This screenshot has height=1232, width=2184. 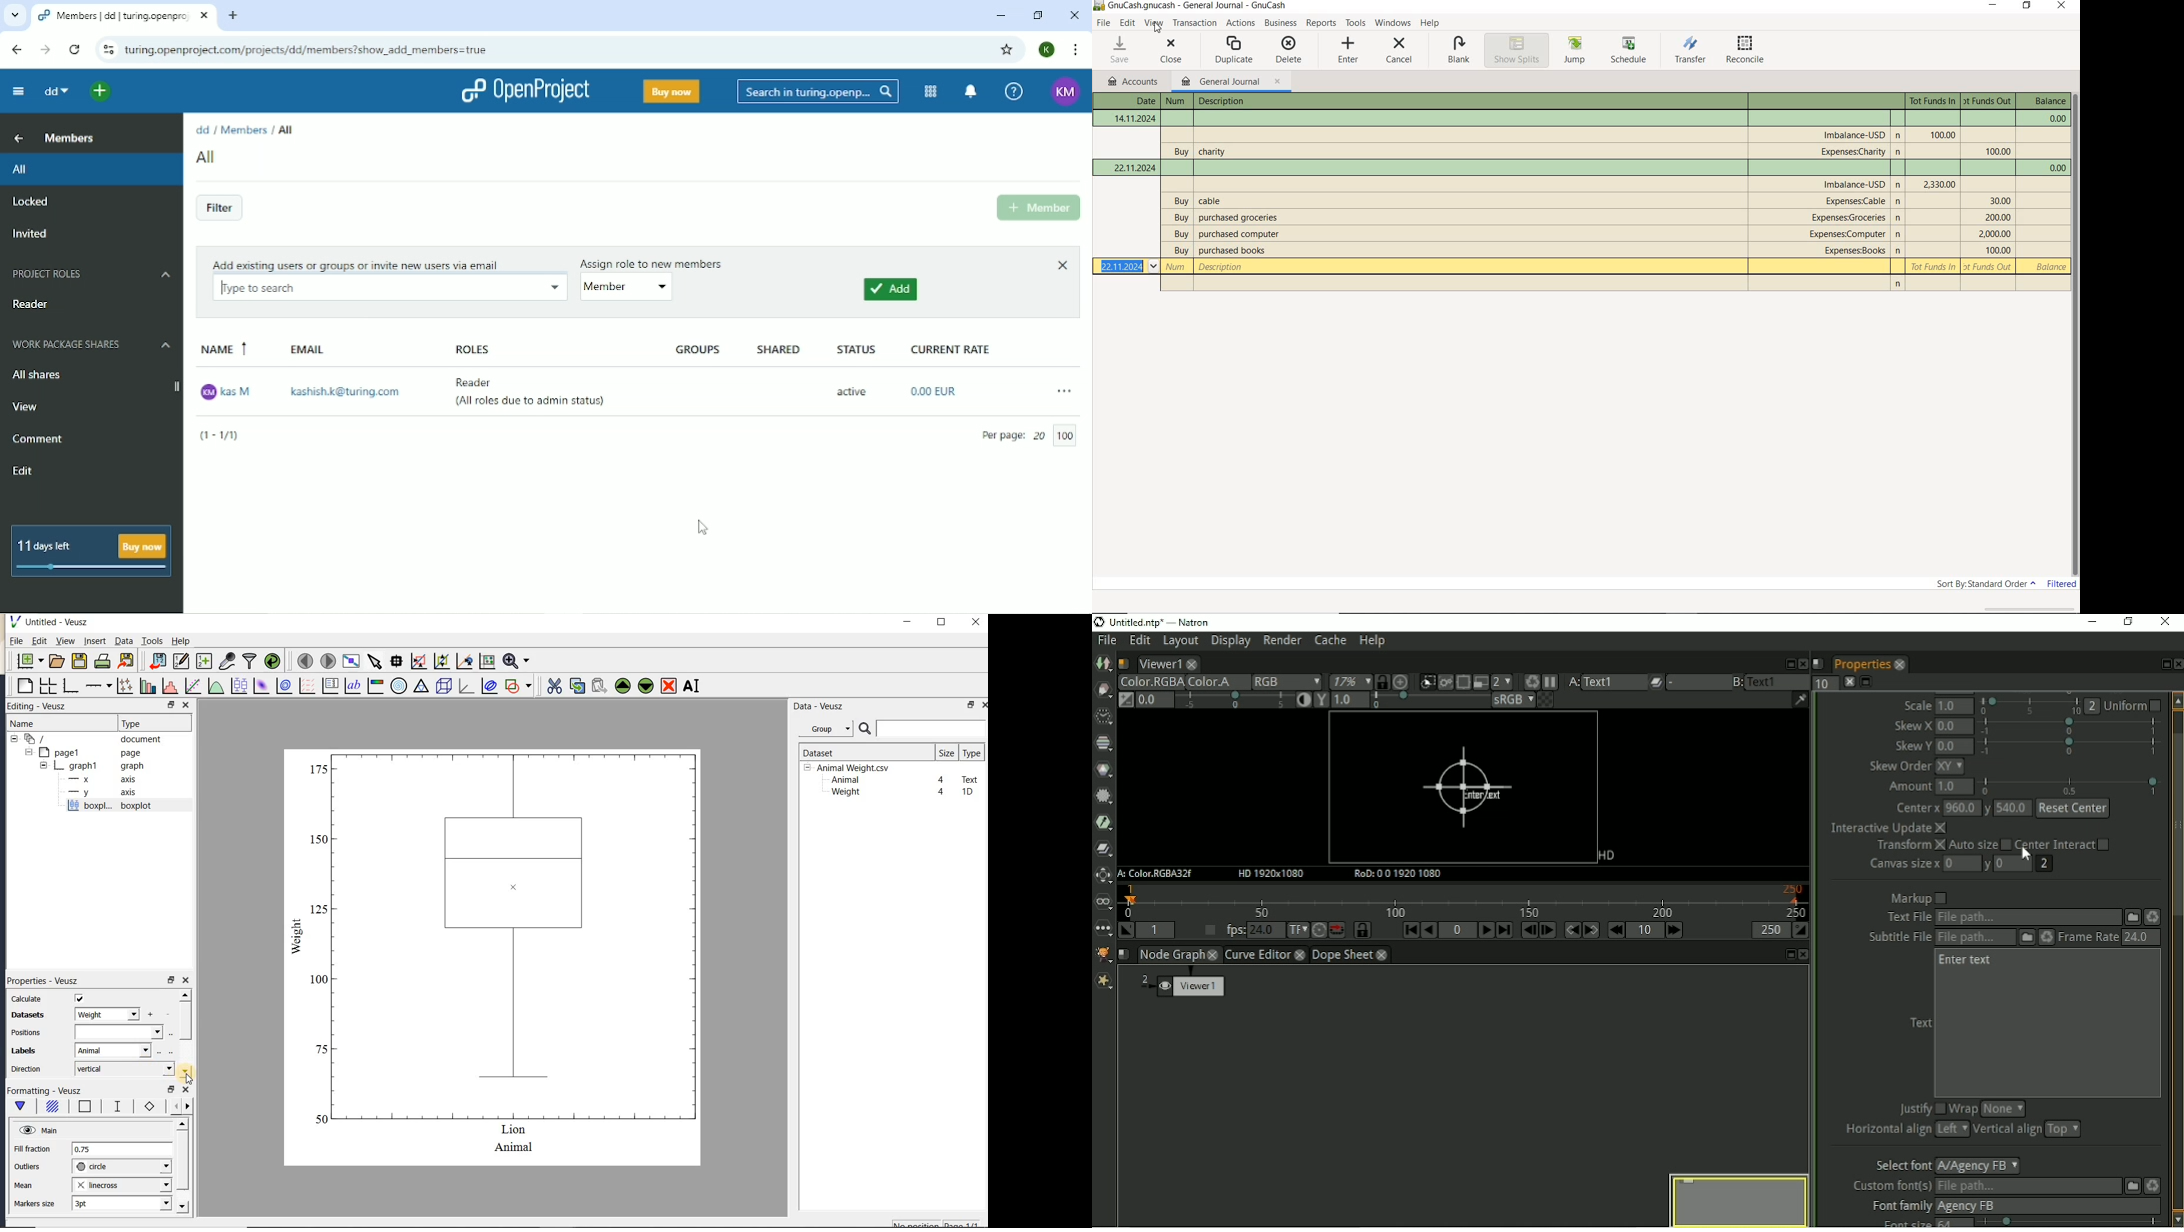 I want to click on DELETE, so click(x=1288, y=49).